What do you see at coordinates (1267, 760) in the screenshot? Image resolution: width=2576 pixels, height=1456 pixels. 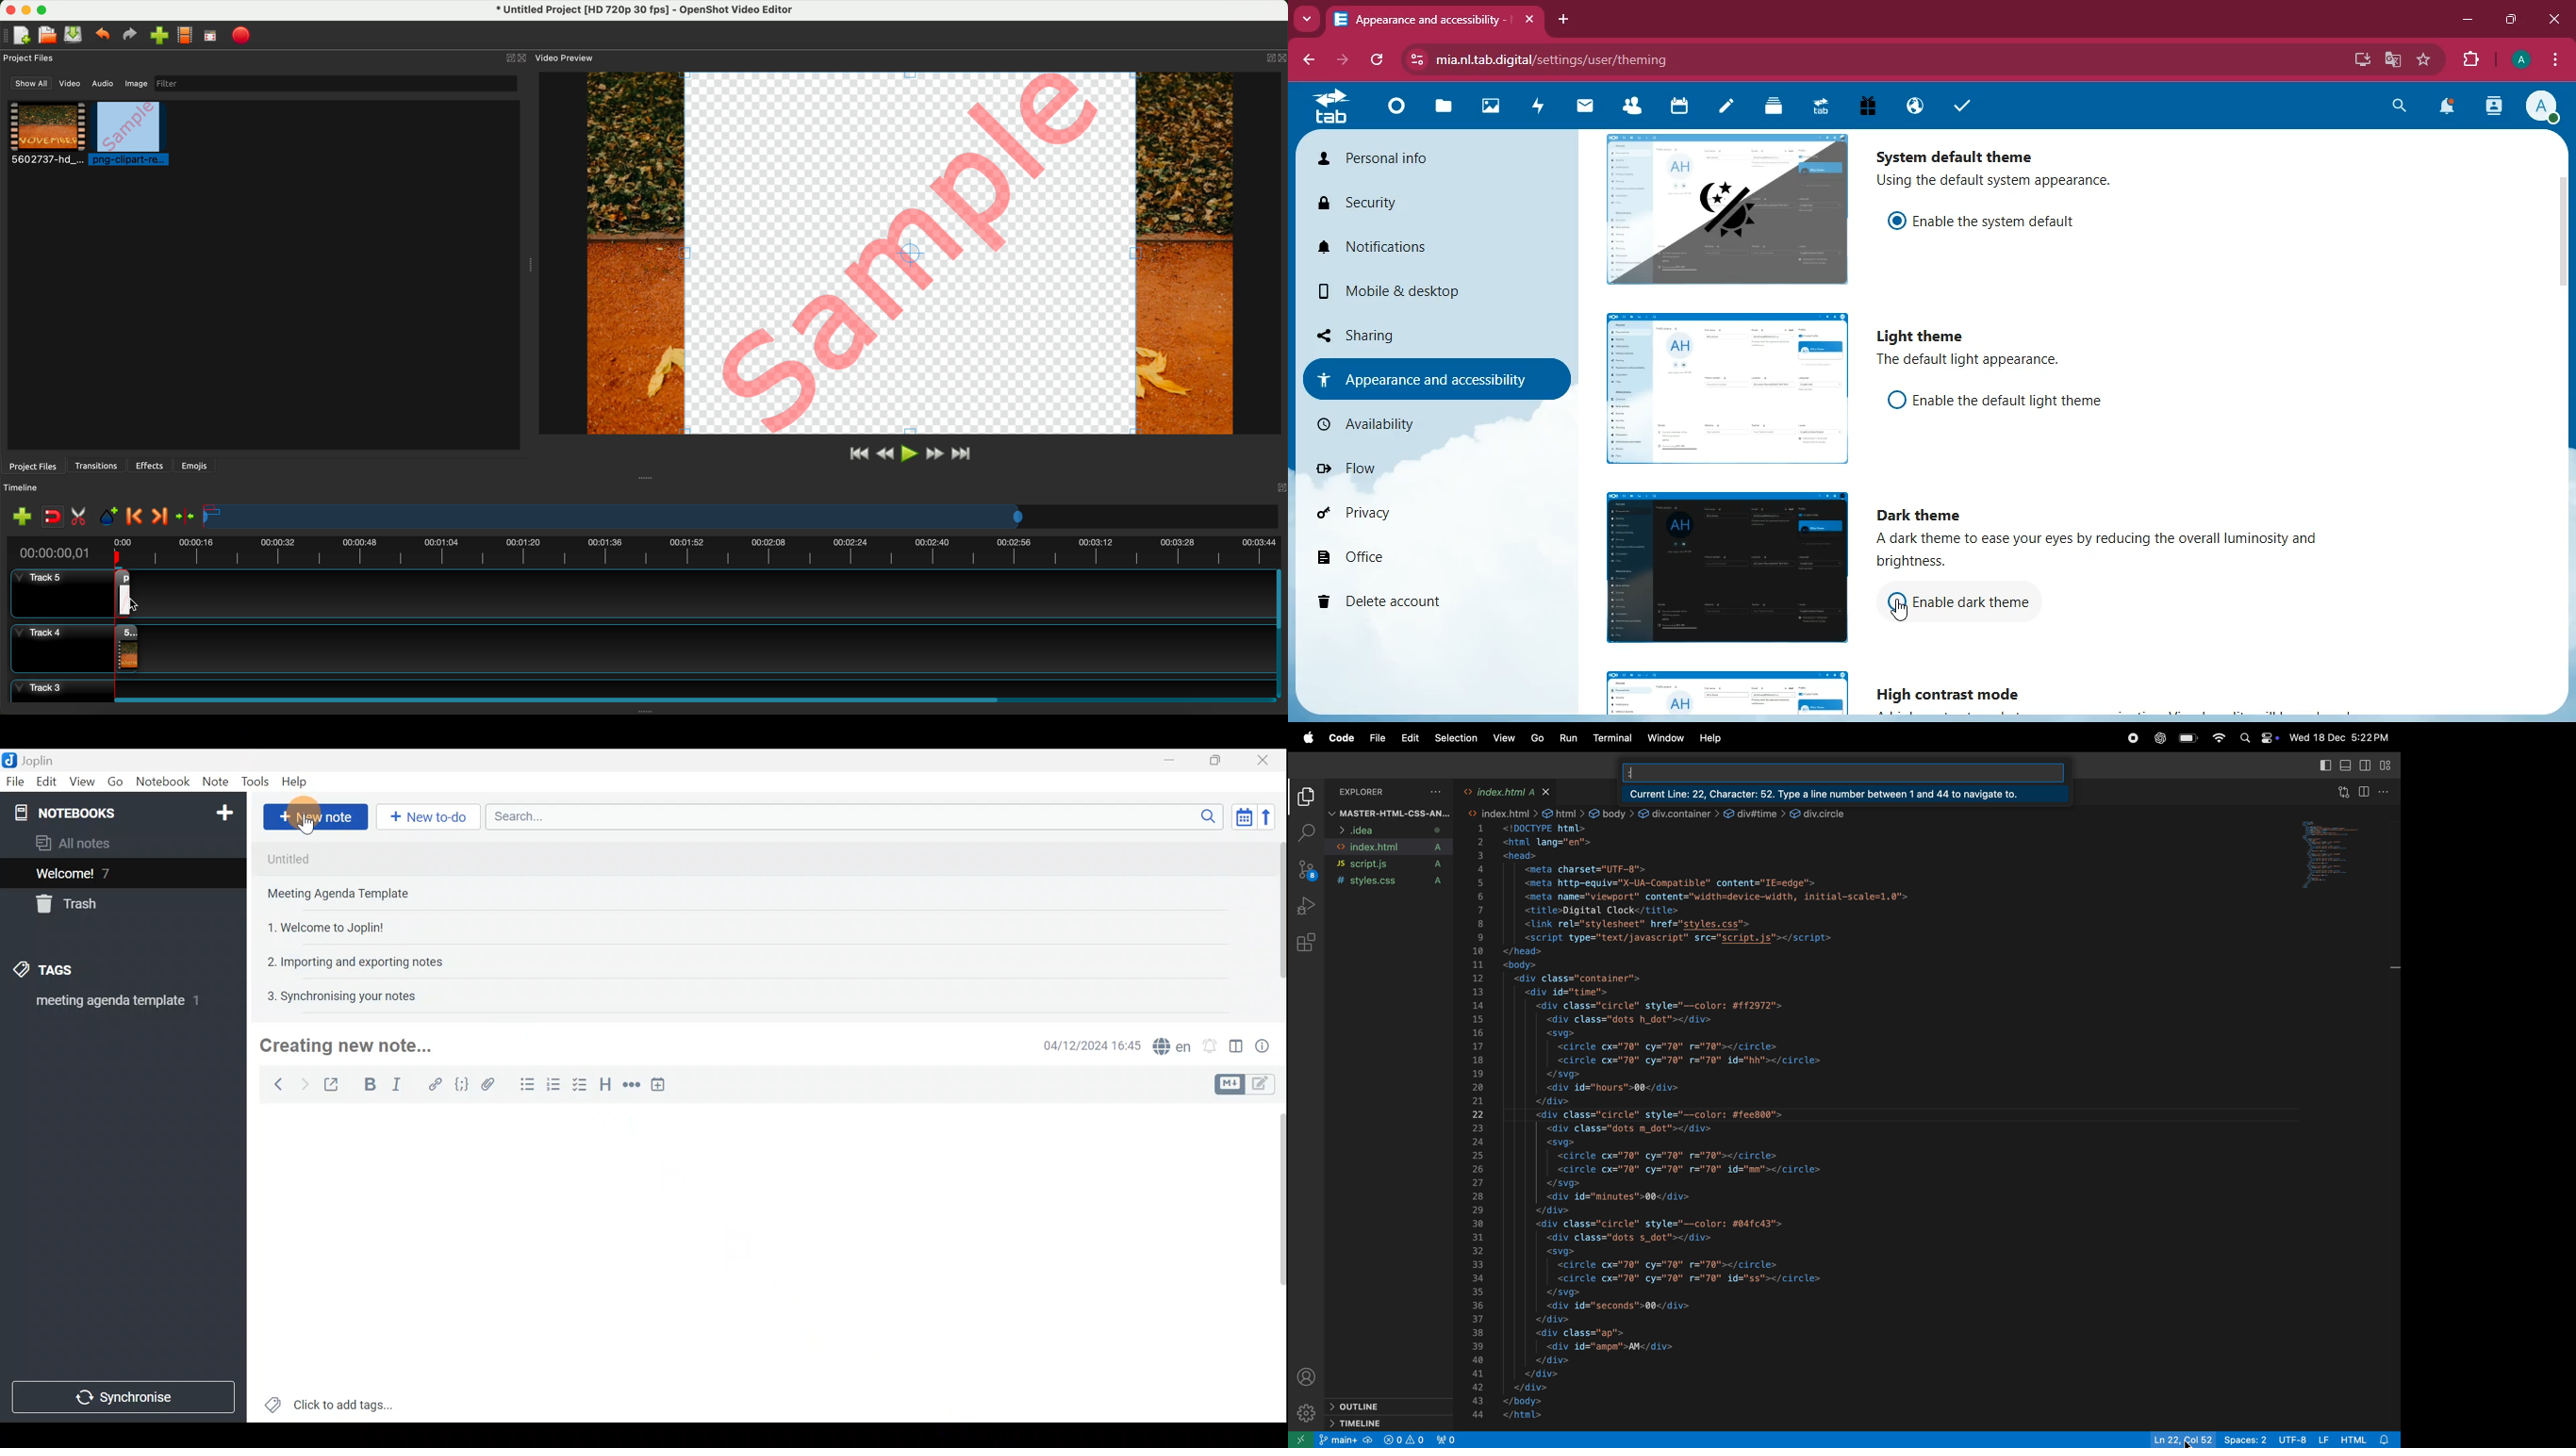 I see `Close` at bounding box center [1267, 760].